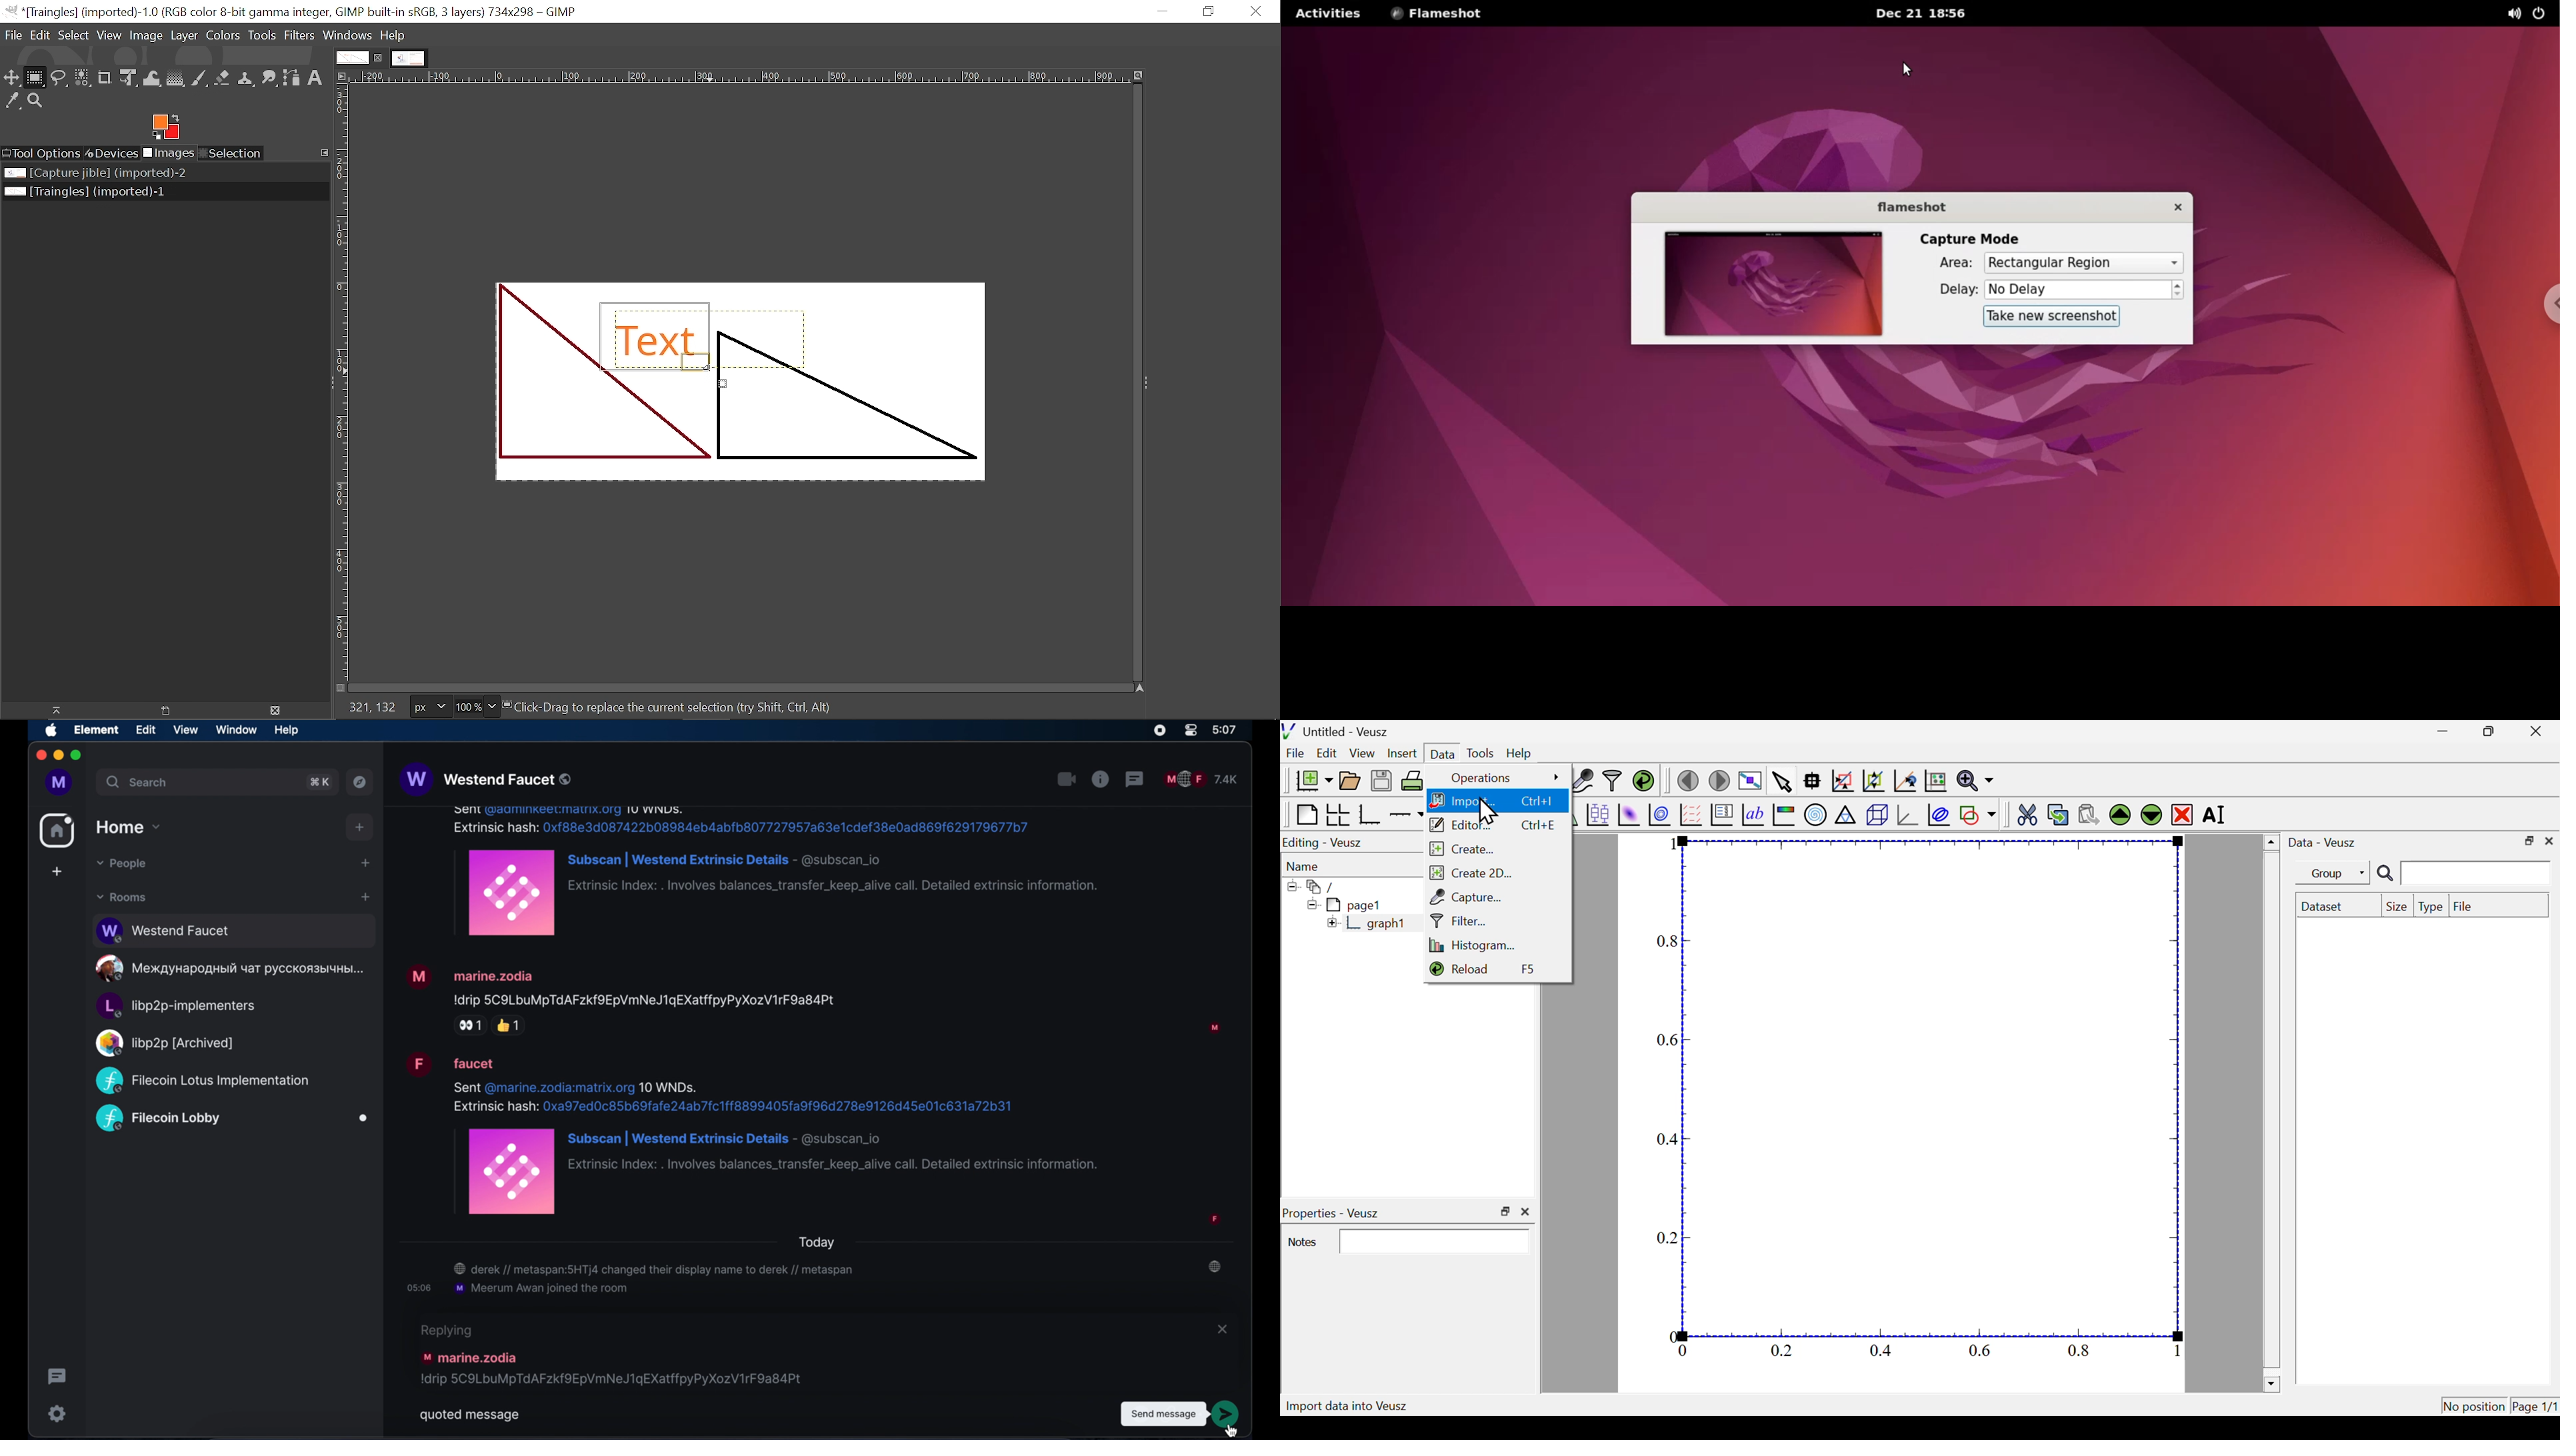 The image size is (2576, 1456). I want to click on edit, so click(145, 729).